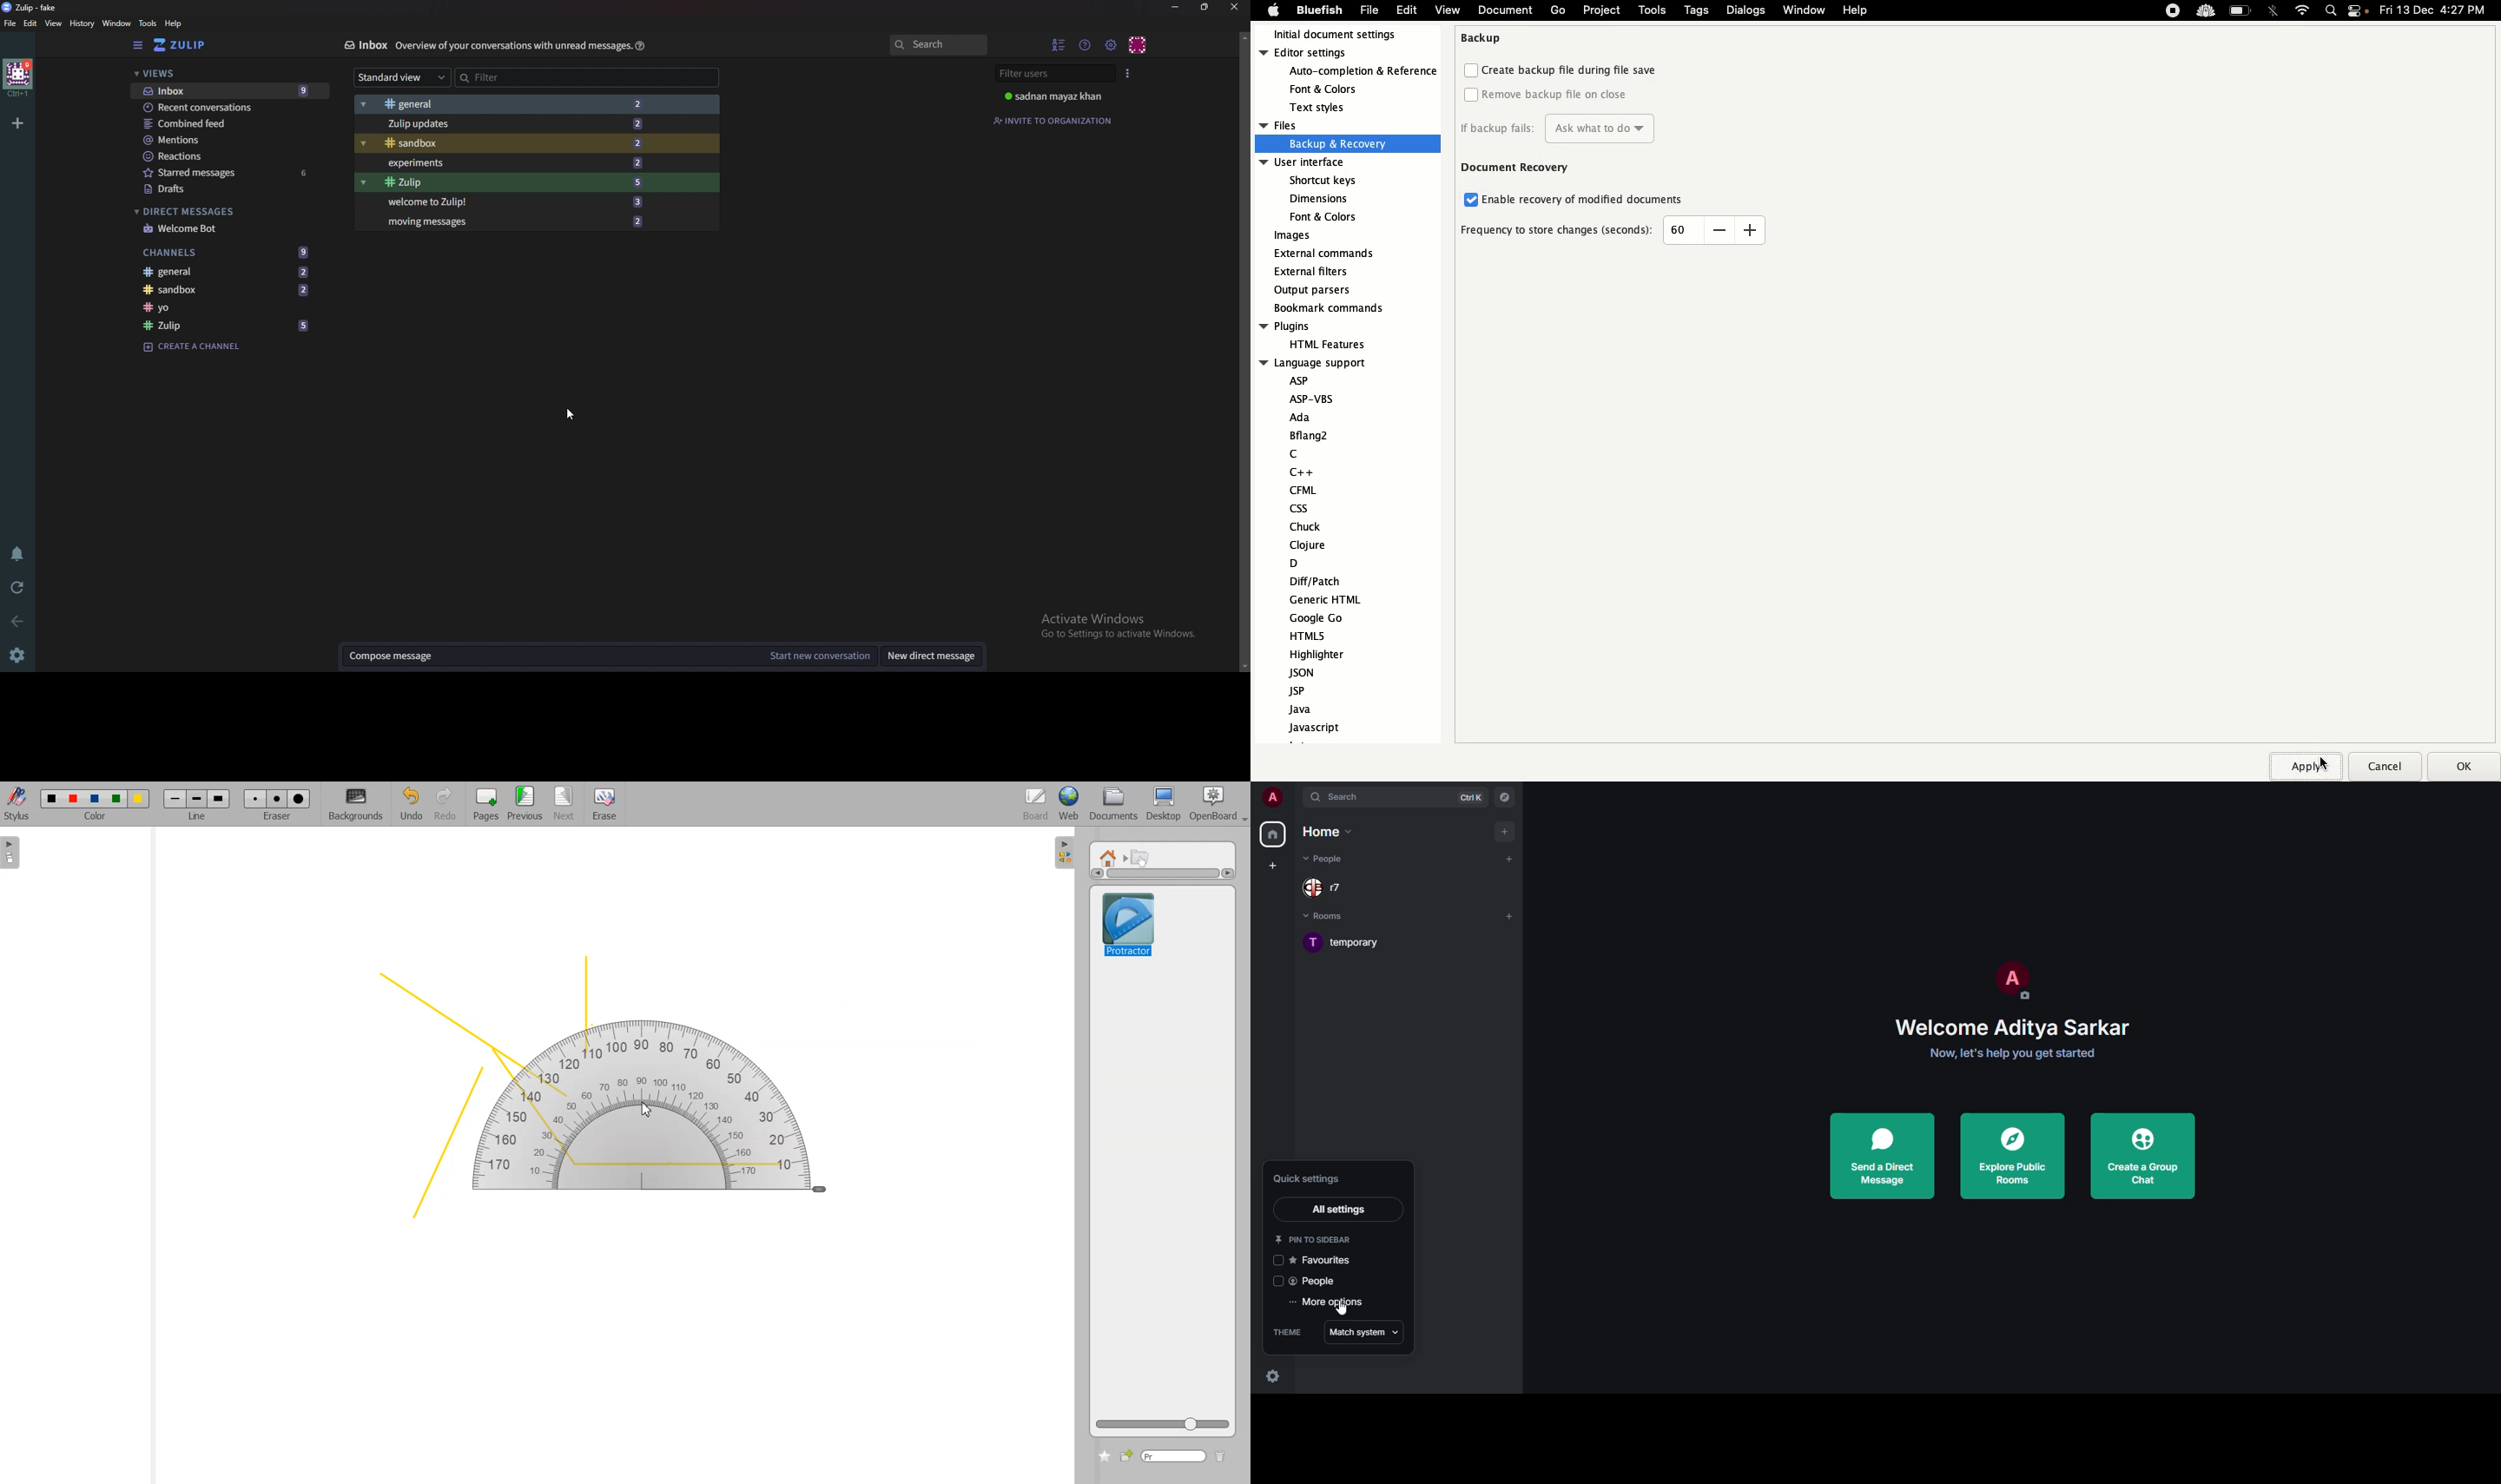 This screenshot has width=2520, height=1484. What do you see at coordinates (1362, 941) in the screenshot?
I see `room` at bounding box center [1362, 941].